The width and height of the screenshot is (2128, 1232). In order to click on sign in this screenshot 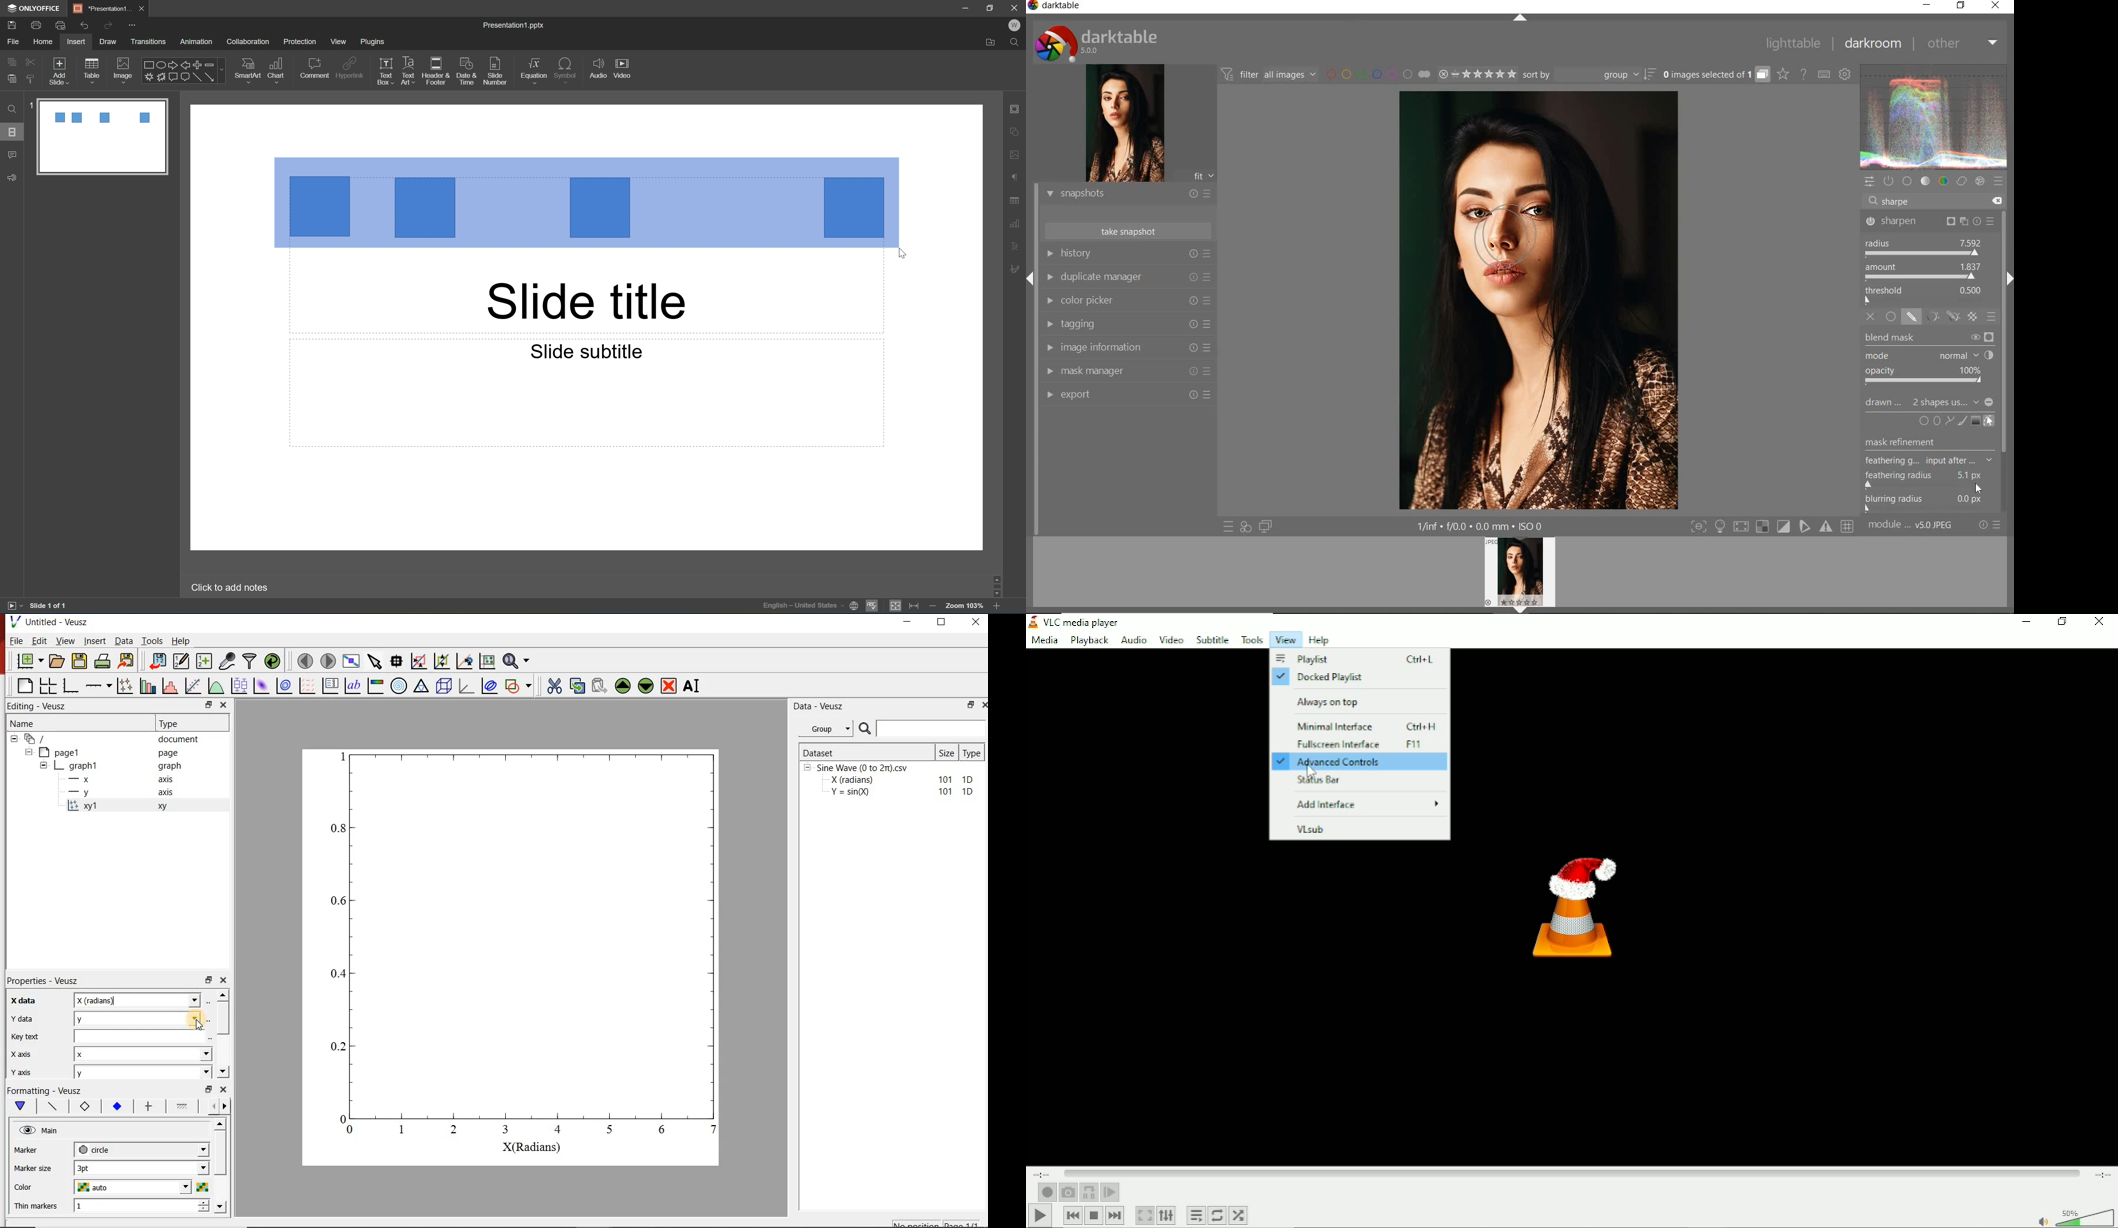, I will do `click(1806, 527)`.